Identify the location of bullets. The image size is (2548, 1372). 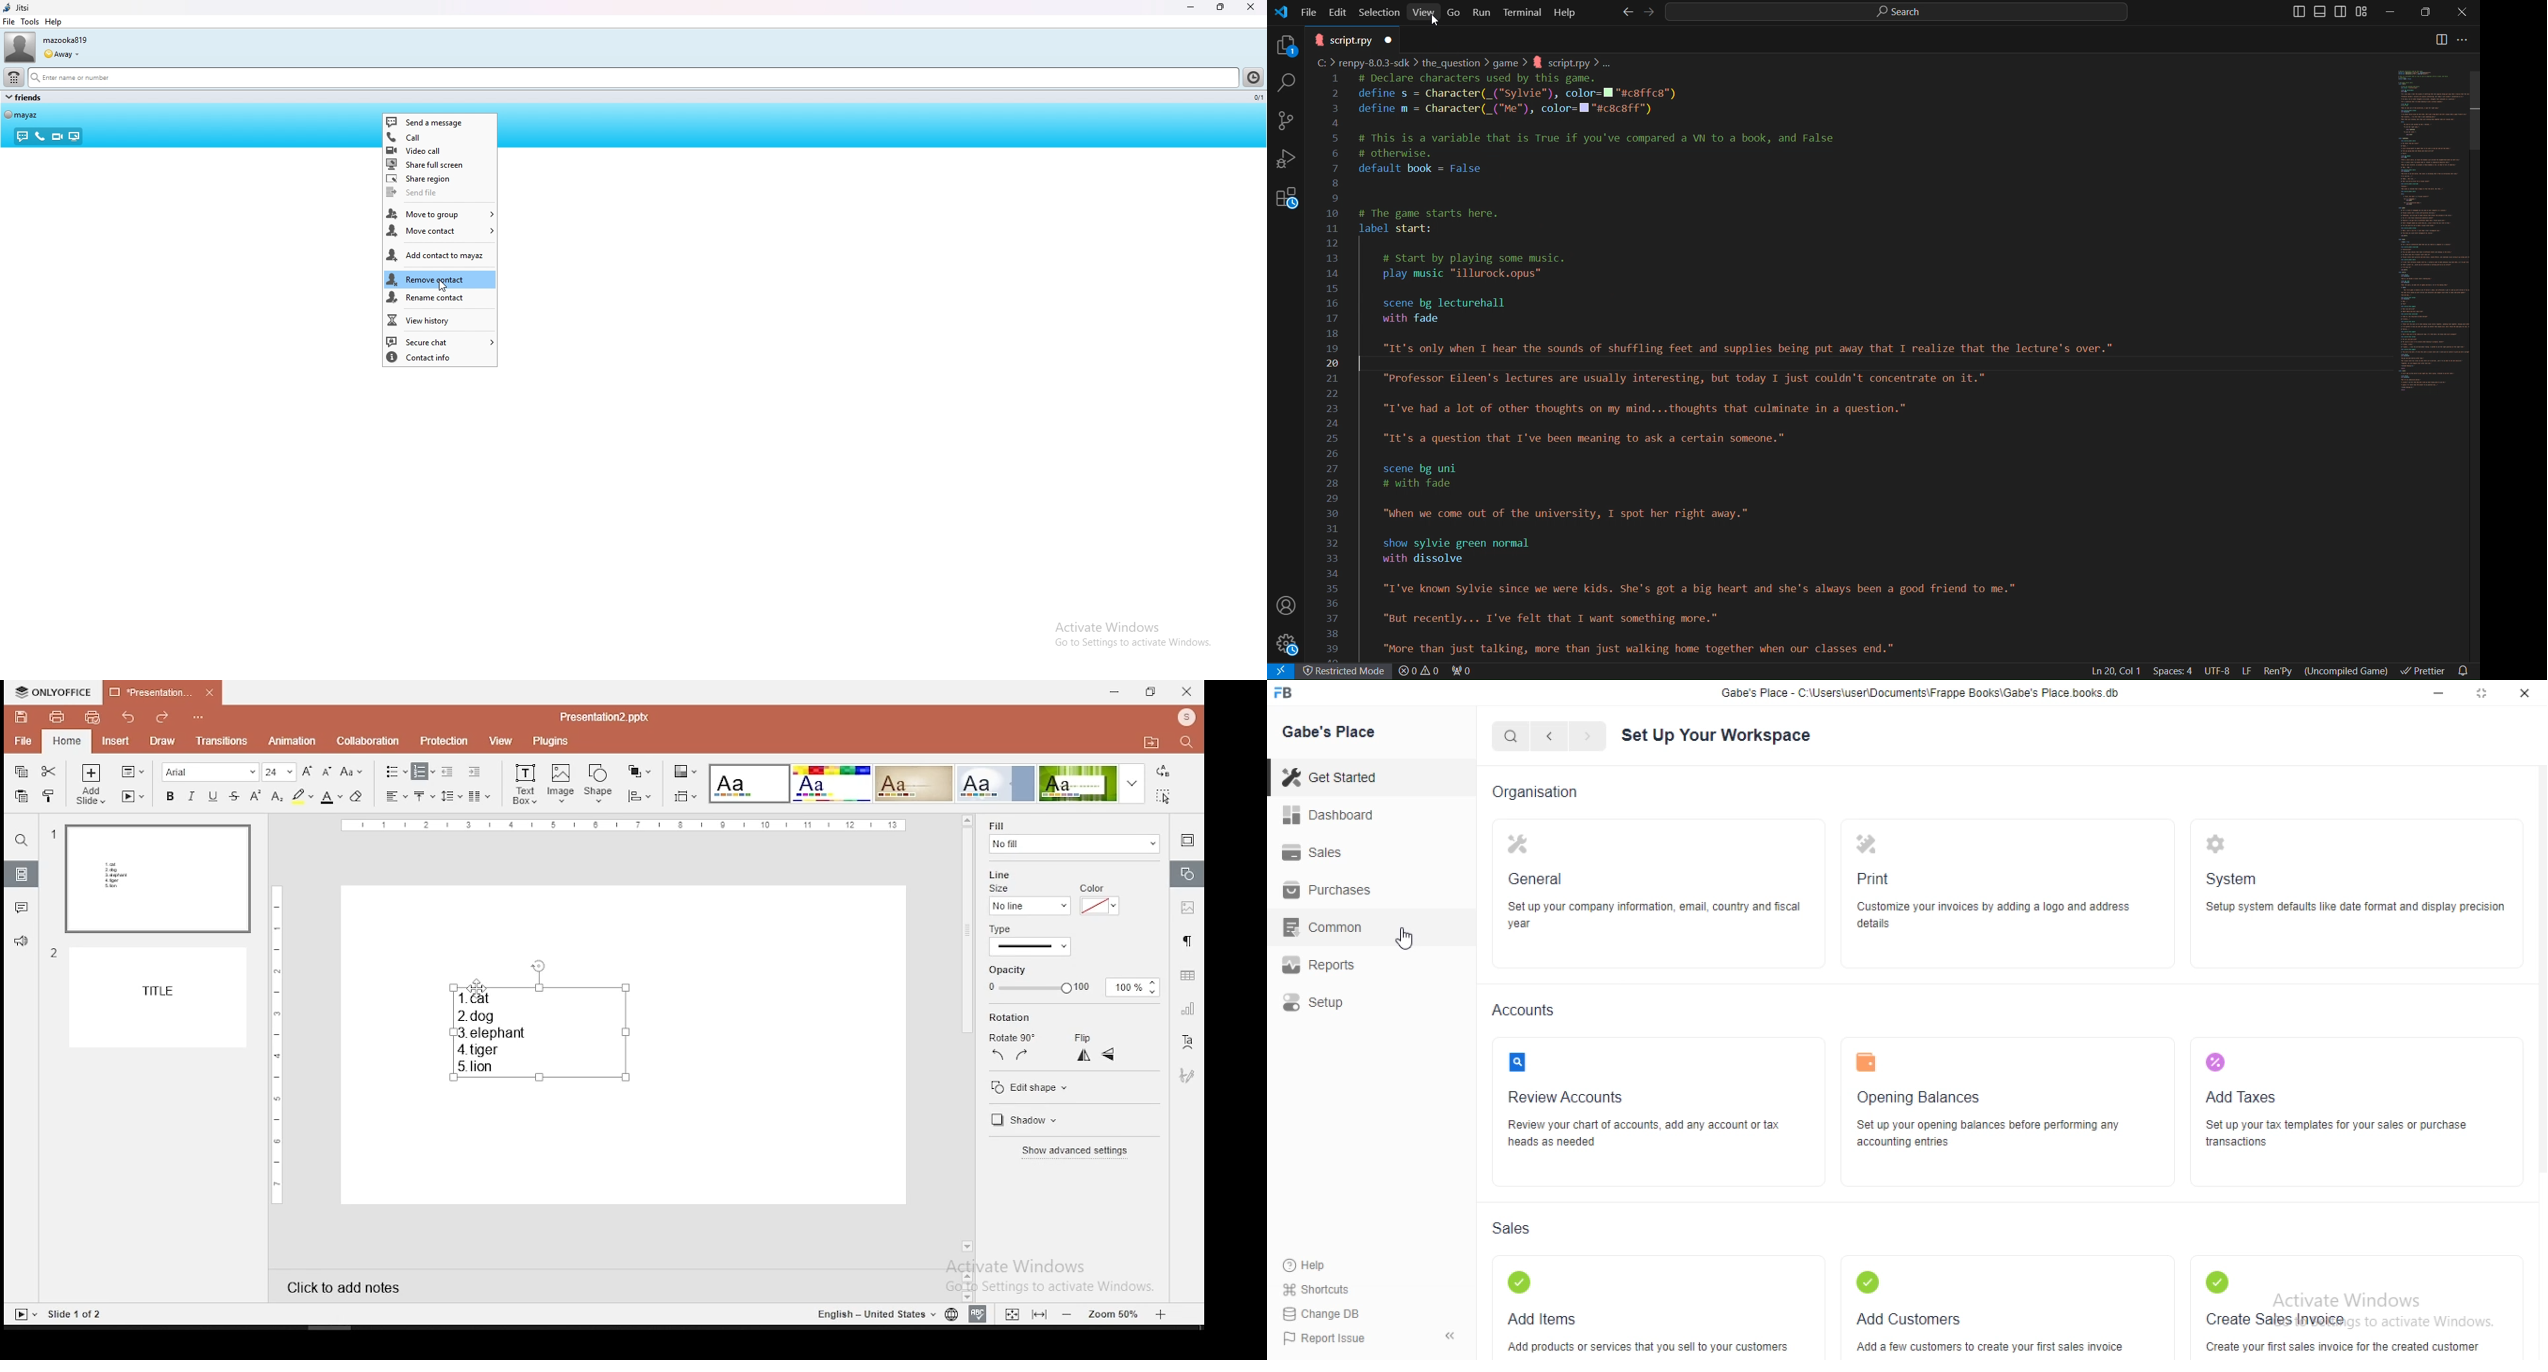
(397, 773).